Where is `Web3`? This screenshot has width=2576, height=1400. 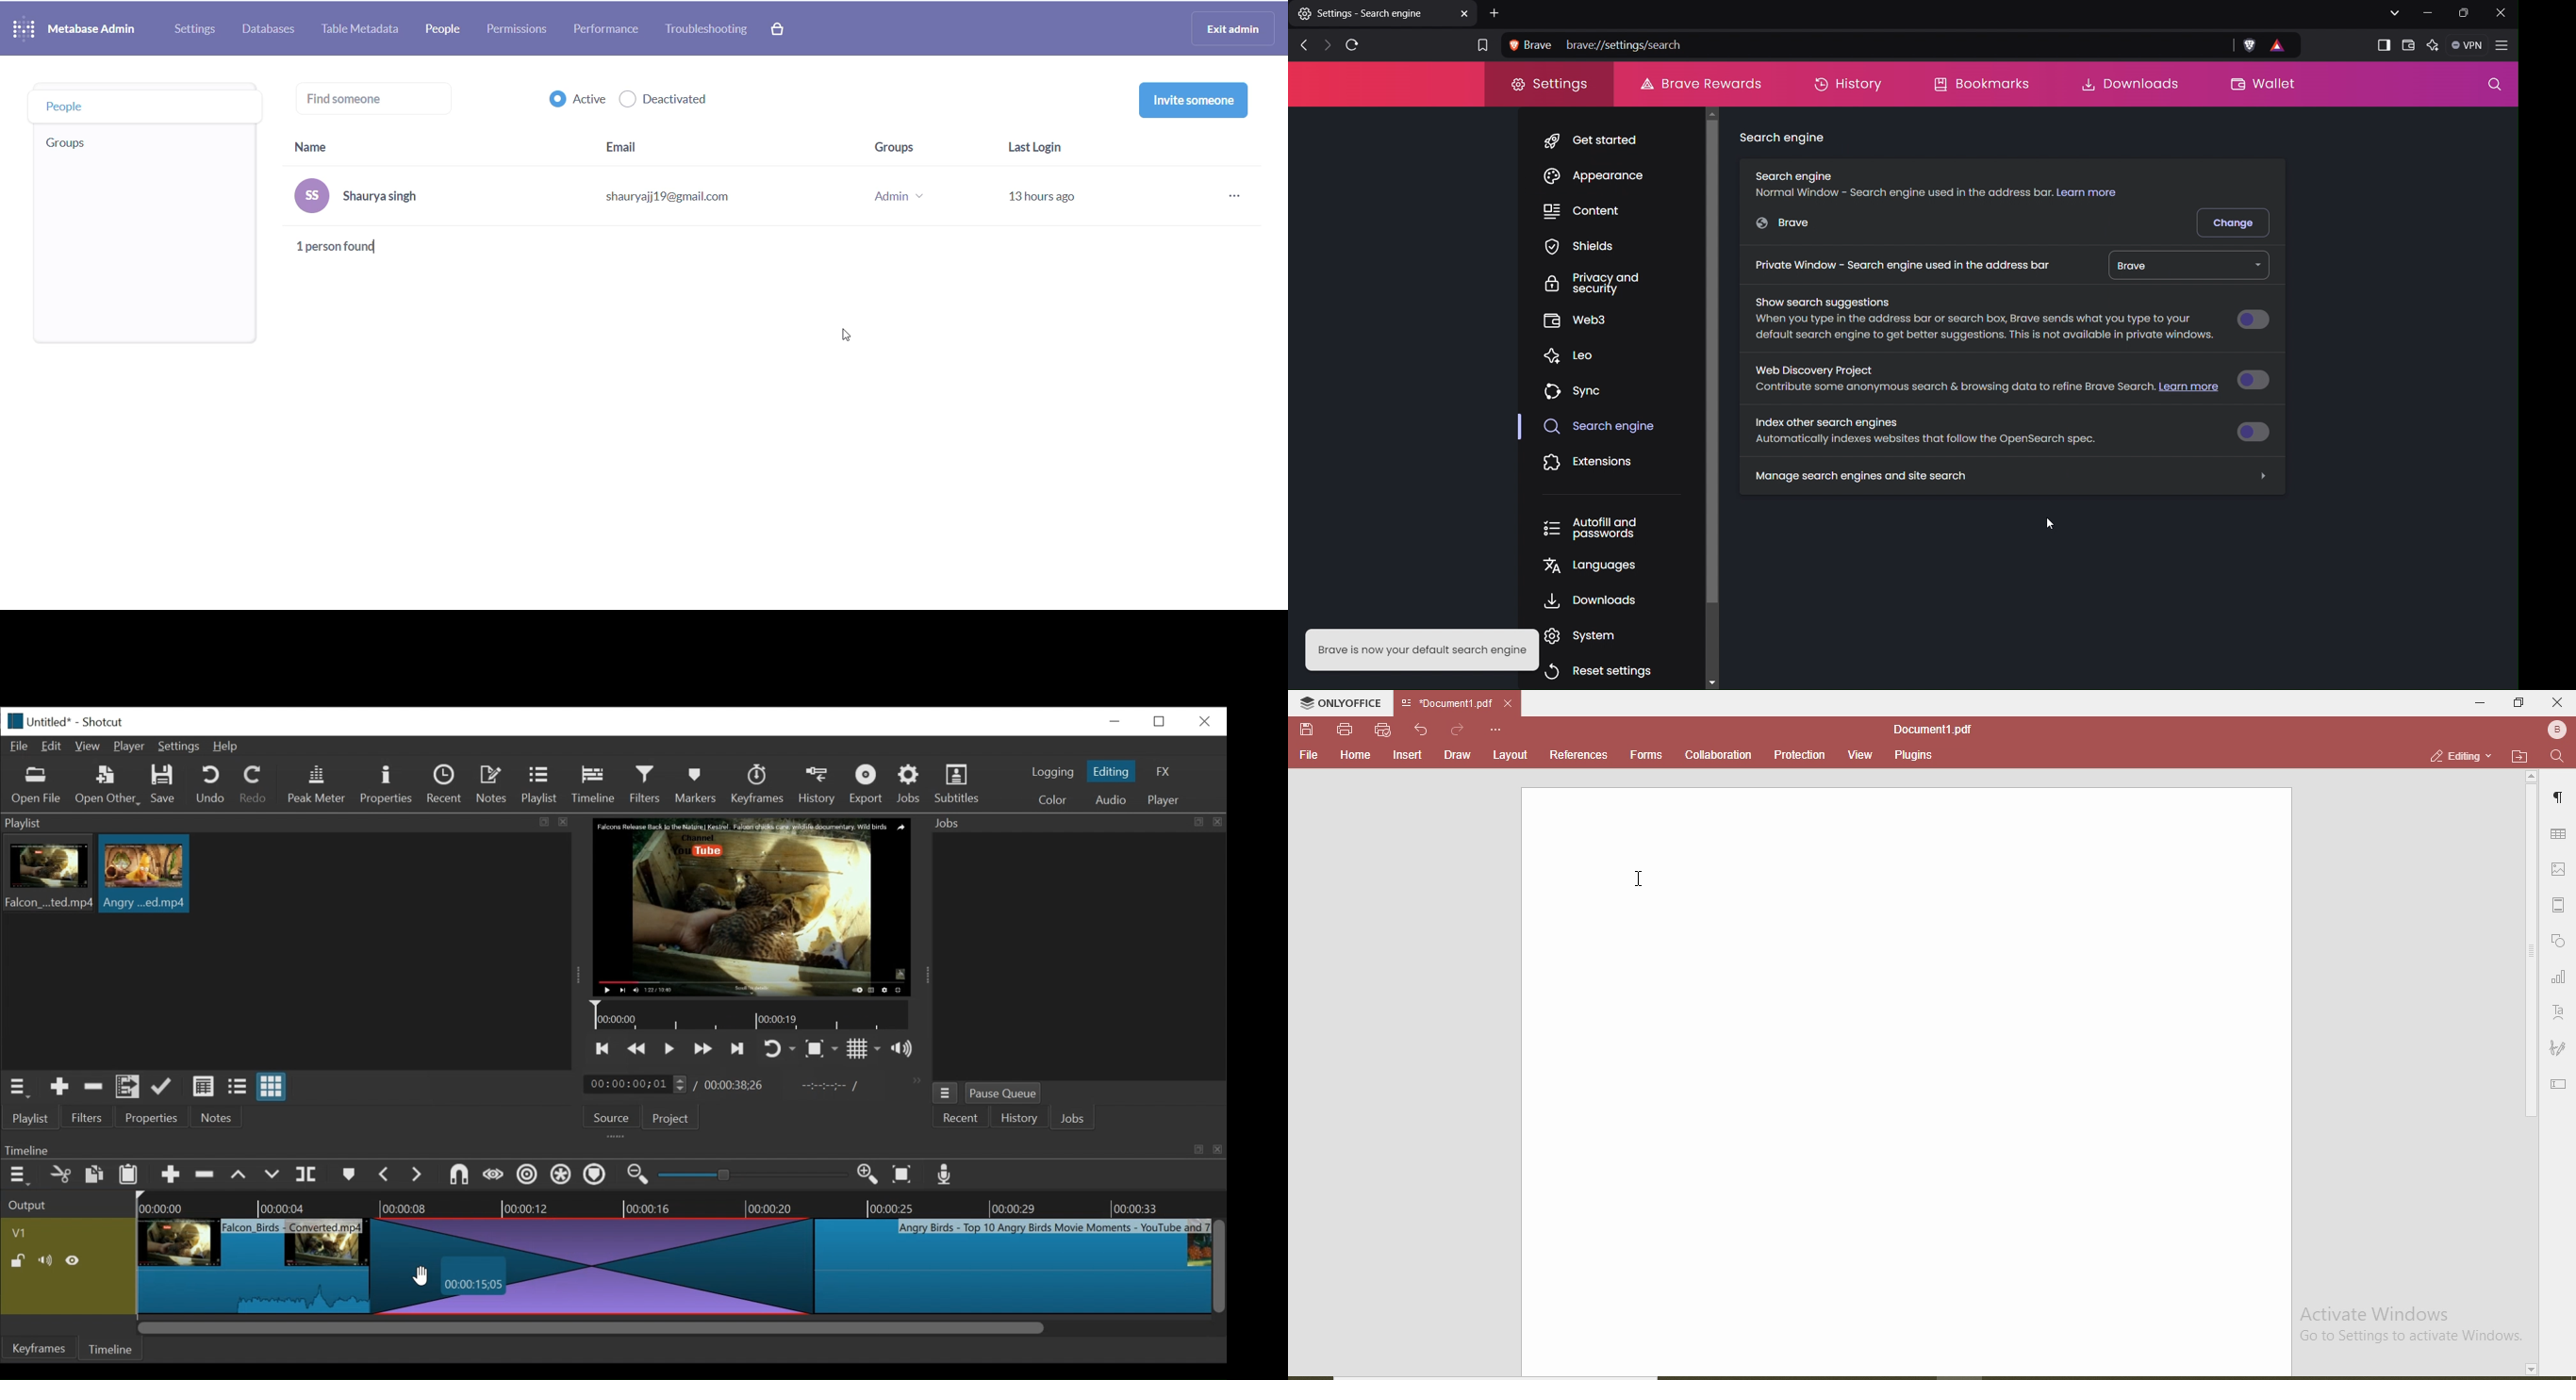
Web3 is located at coordinates (1577, 320).